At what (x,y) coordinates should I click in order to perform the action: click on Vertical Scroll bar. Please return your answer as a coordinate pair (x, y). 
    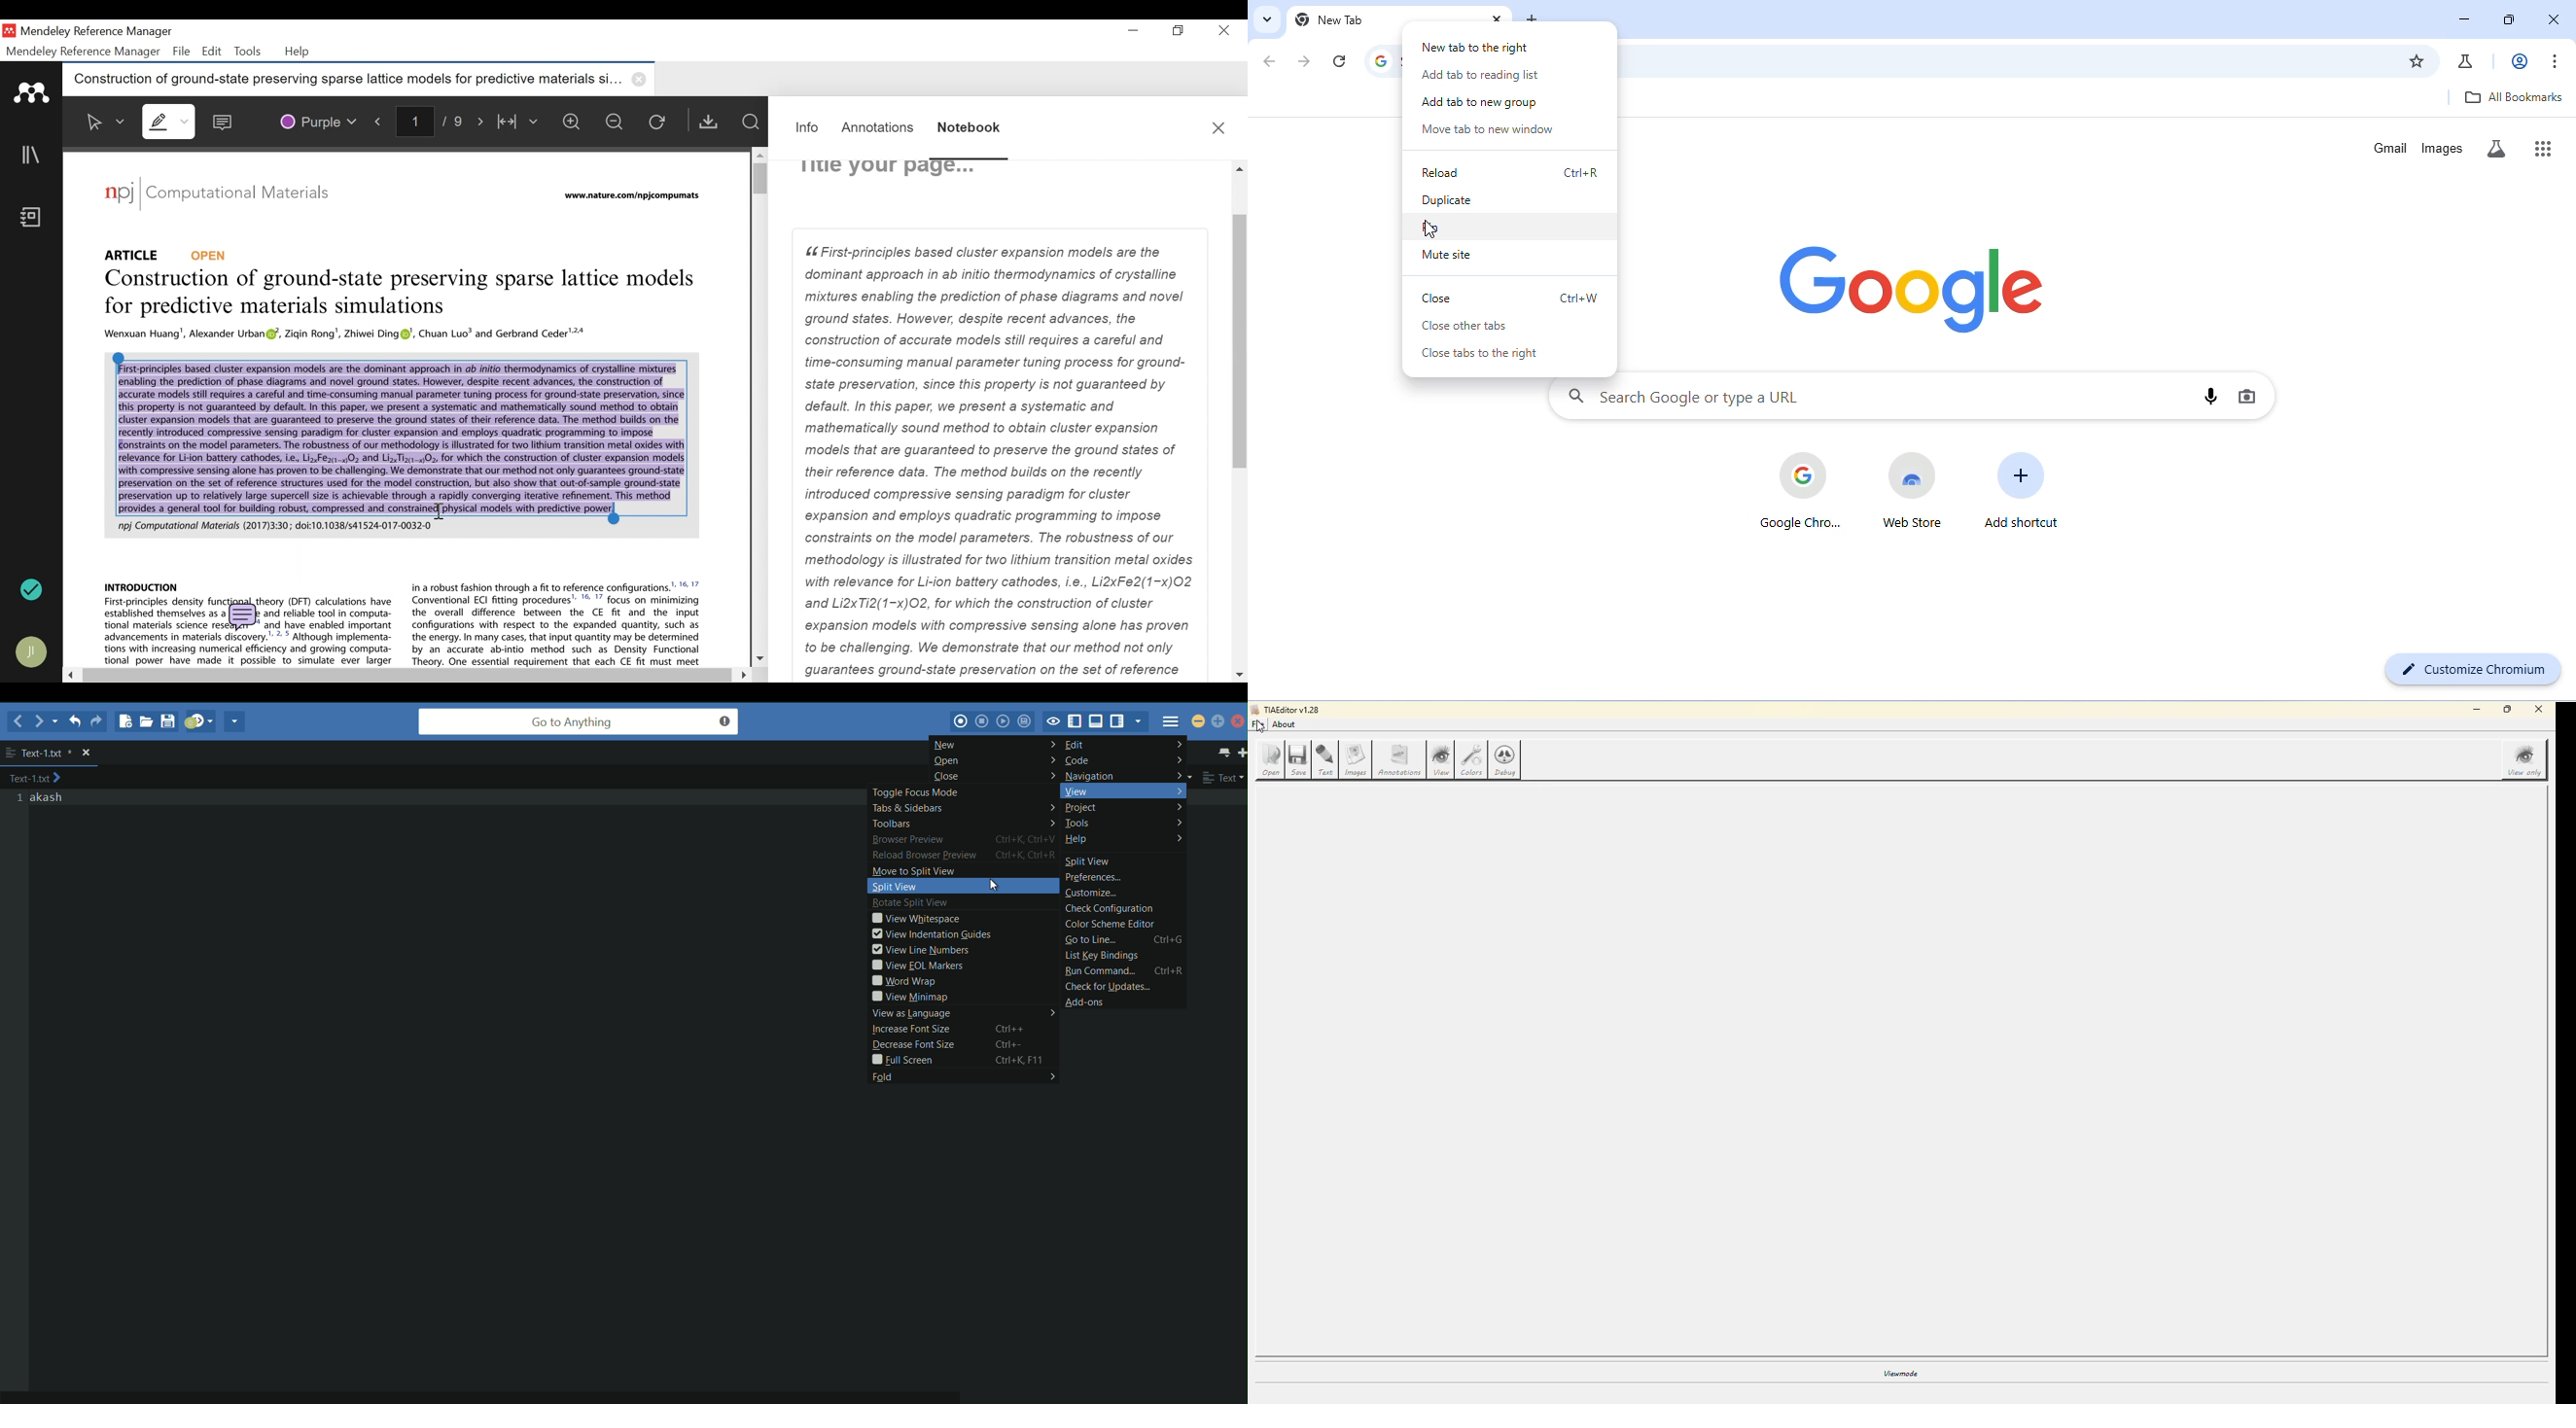
    Looking at the image, I should click on (1240, 344).